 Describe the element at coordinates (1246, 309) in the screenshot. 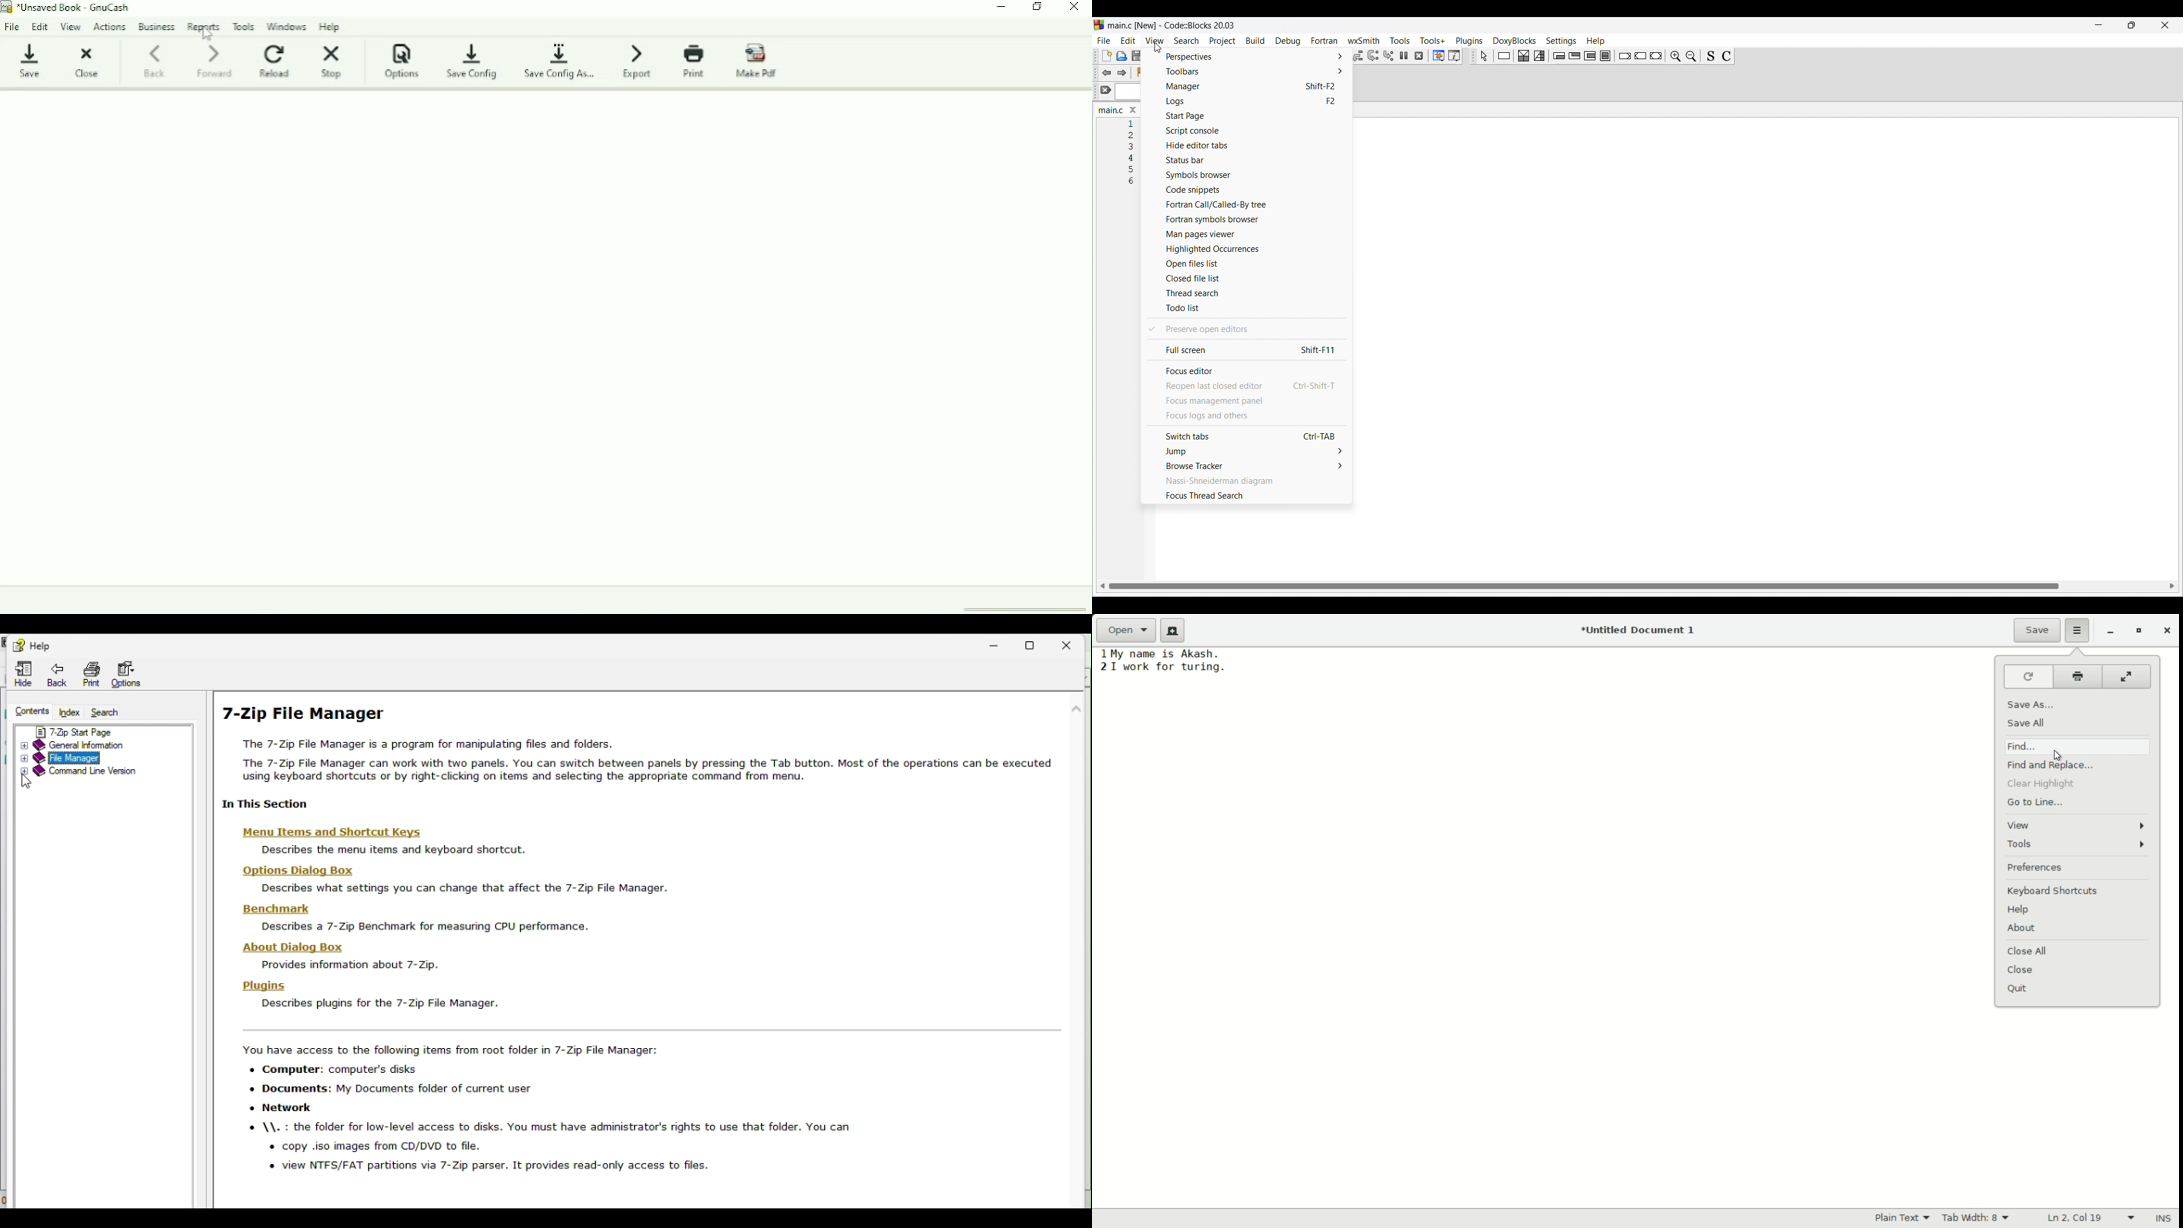

I see `Todo list` at that location.